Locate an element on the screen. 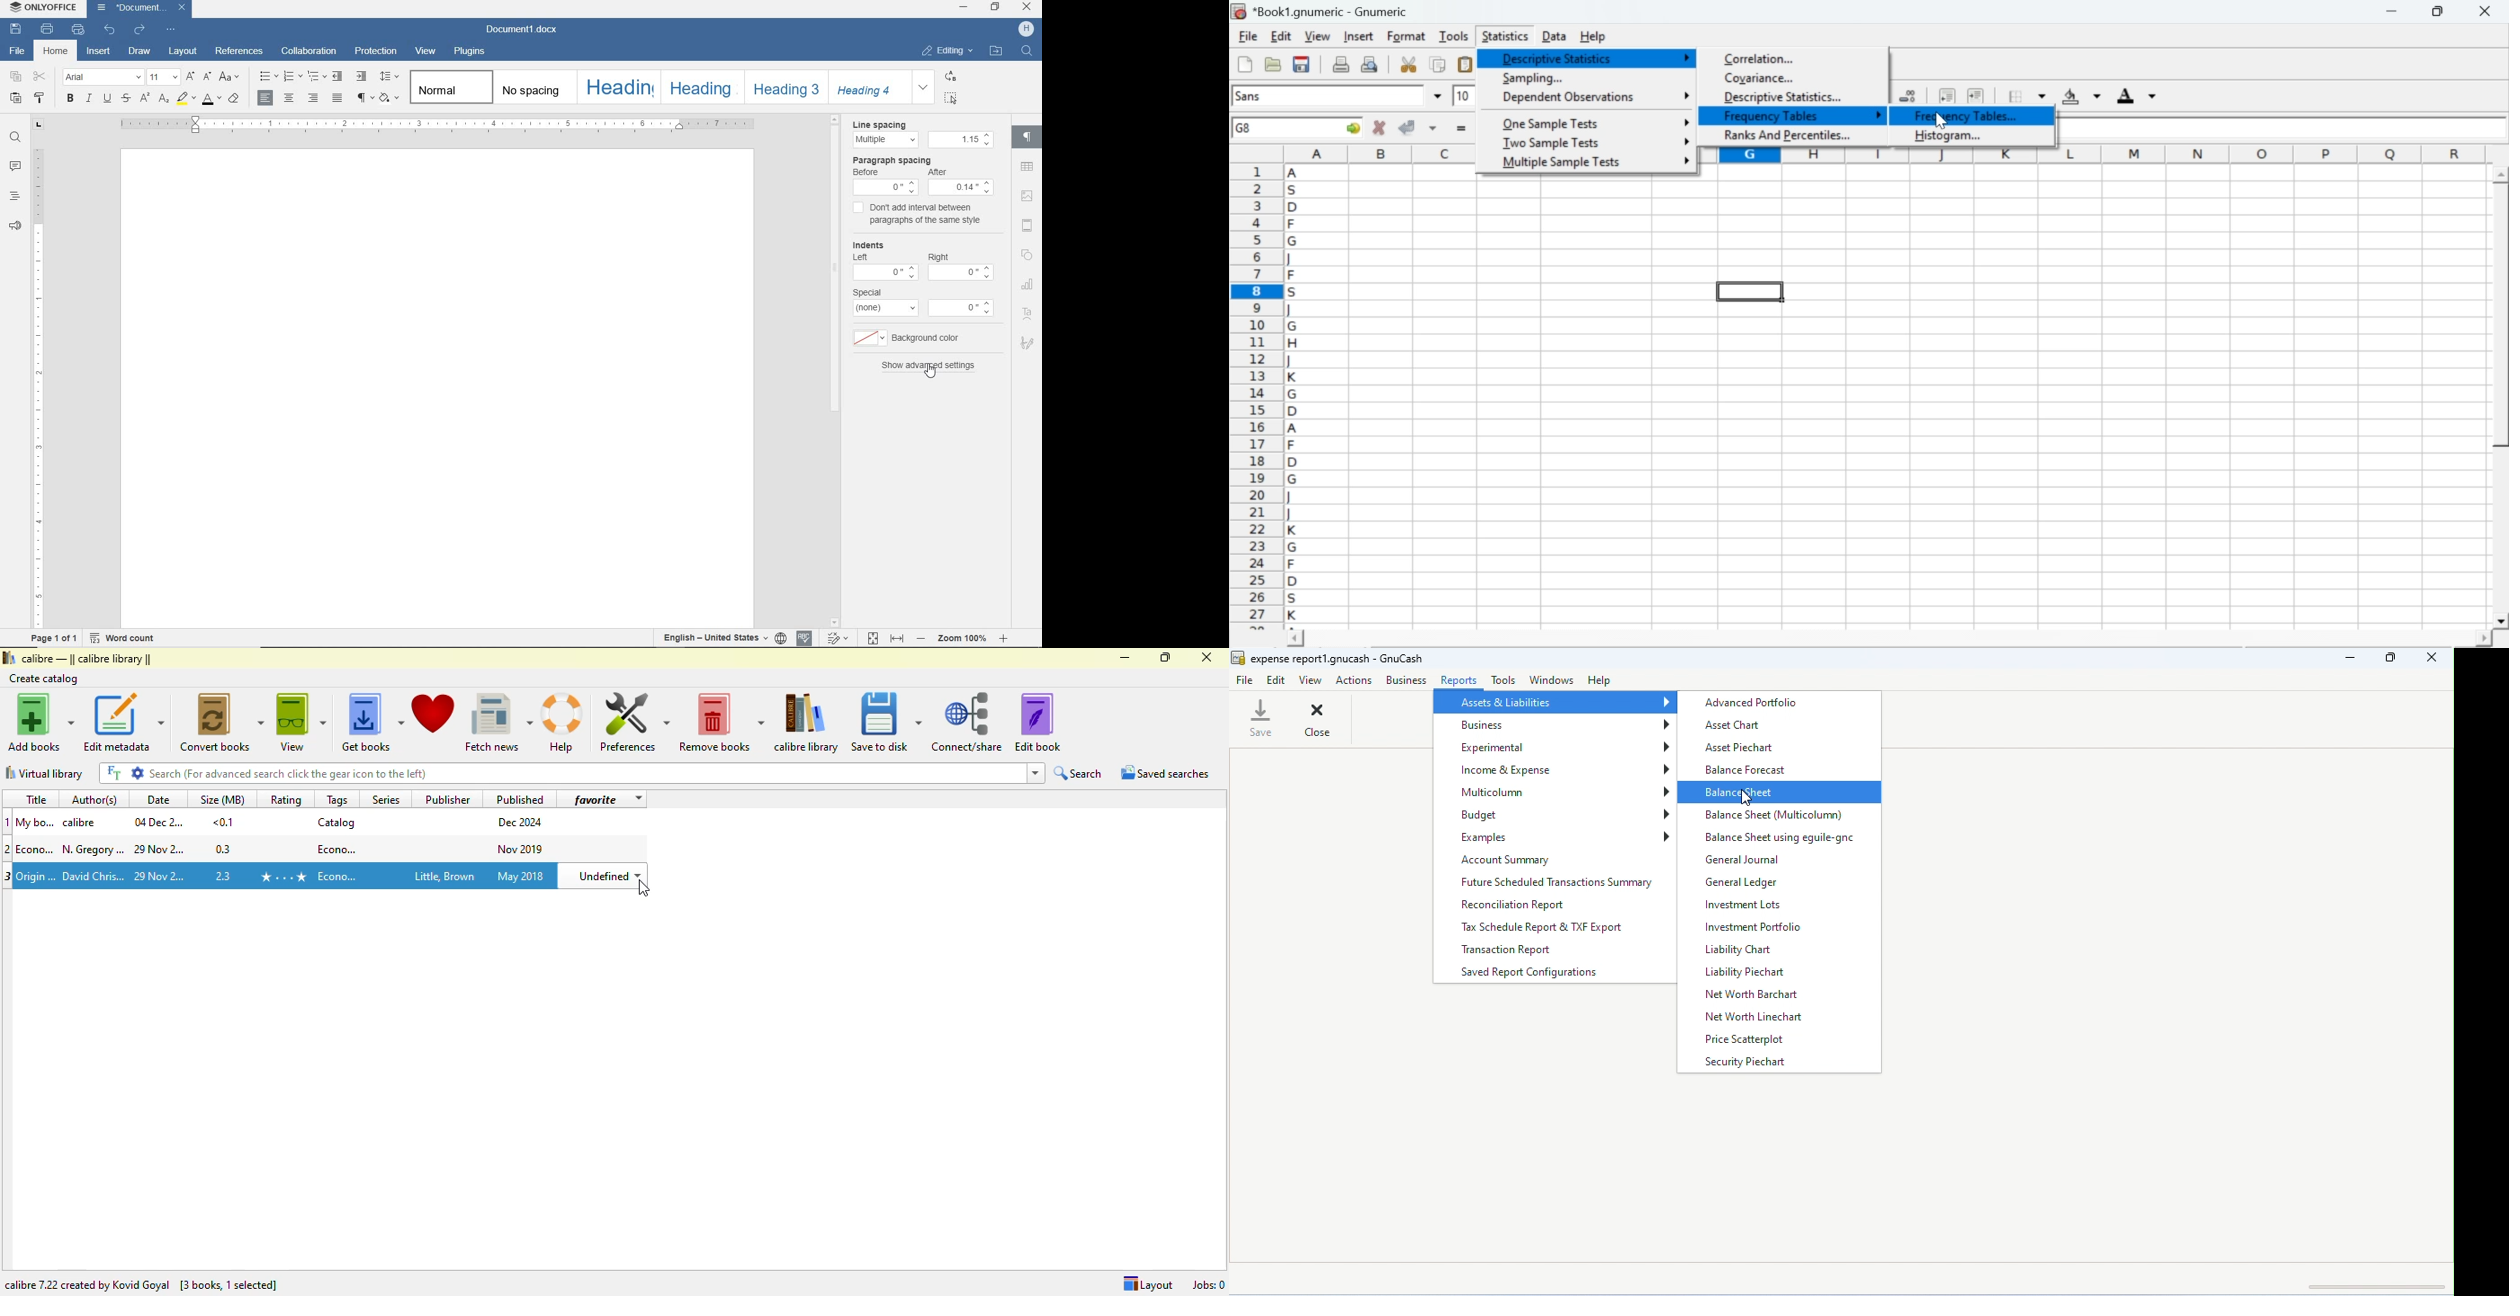 This screenshot has height=1316, width=2520. font is located at coordinates (1251, 95).